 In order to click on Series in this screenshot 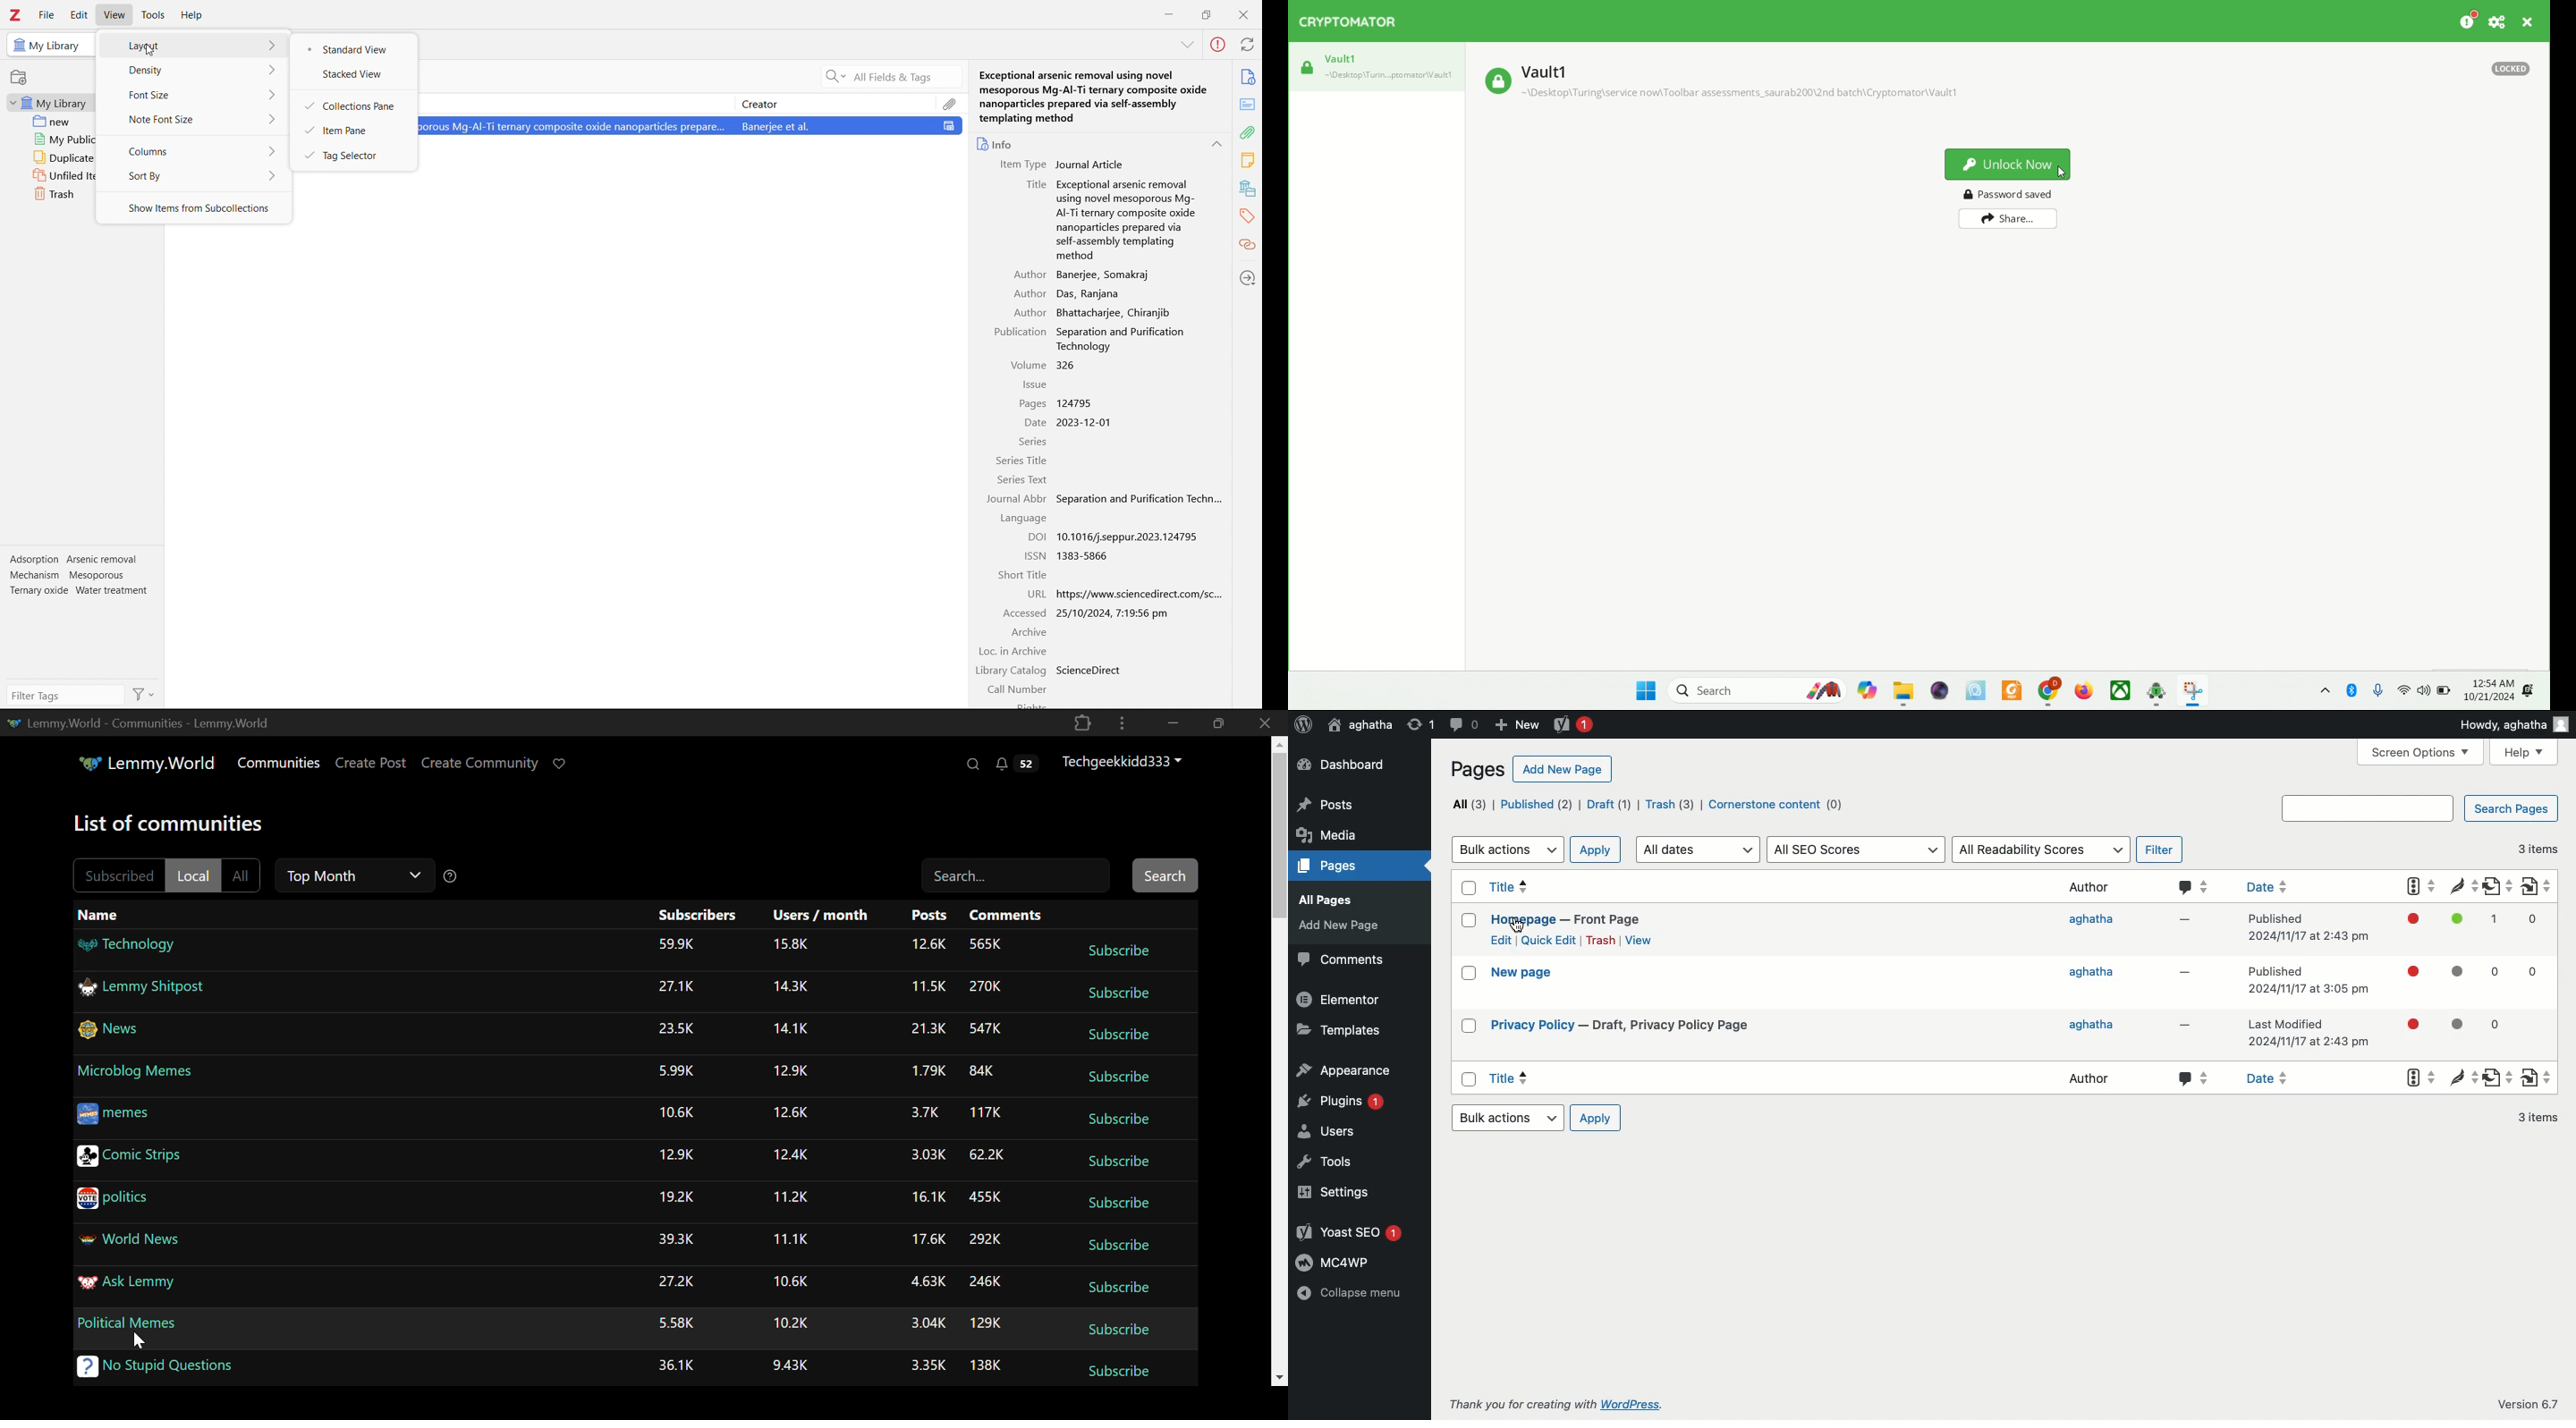, I will do `click(1032, 441)`.